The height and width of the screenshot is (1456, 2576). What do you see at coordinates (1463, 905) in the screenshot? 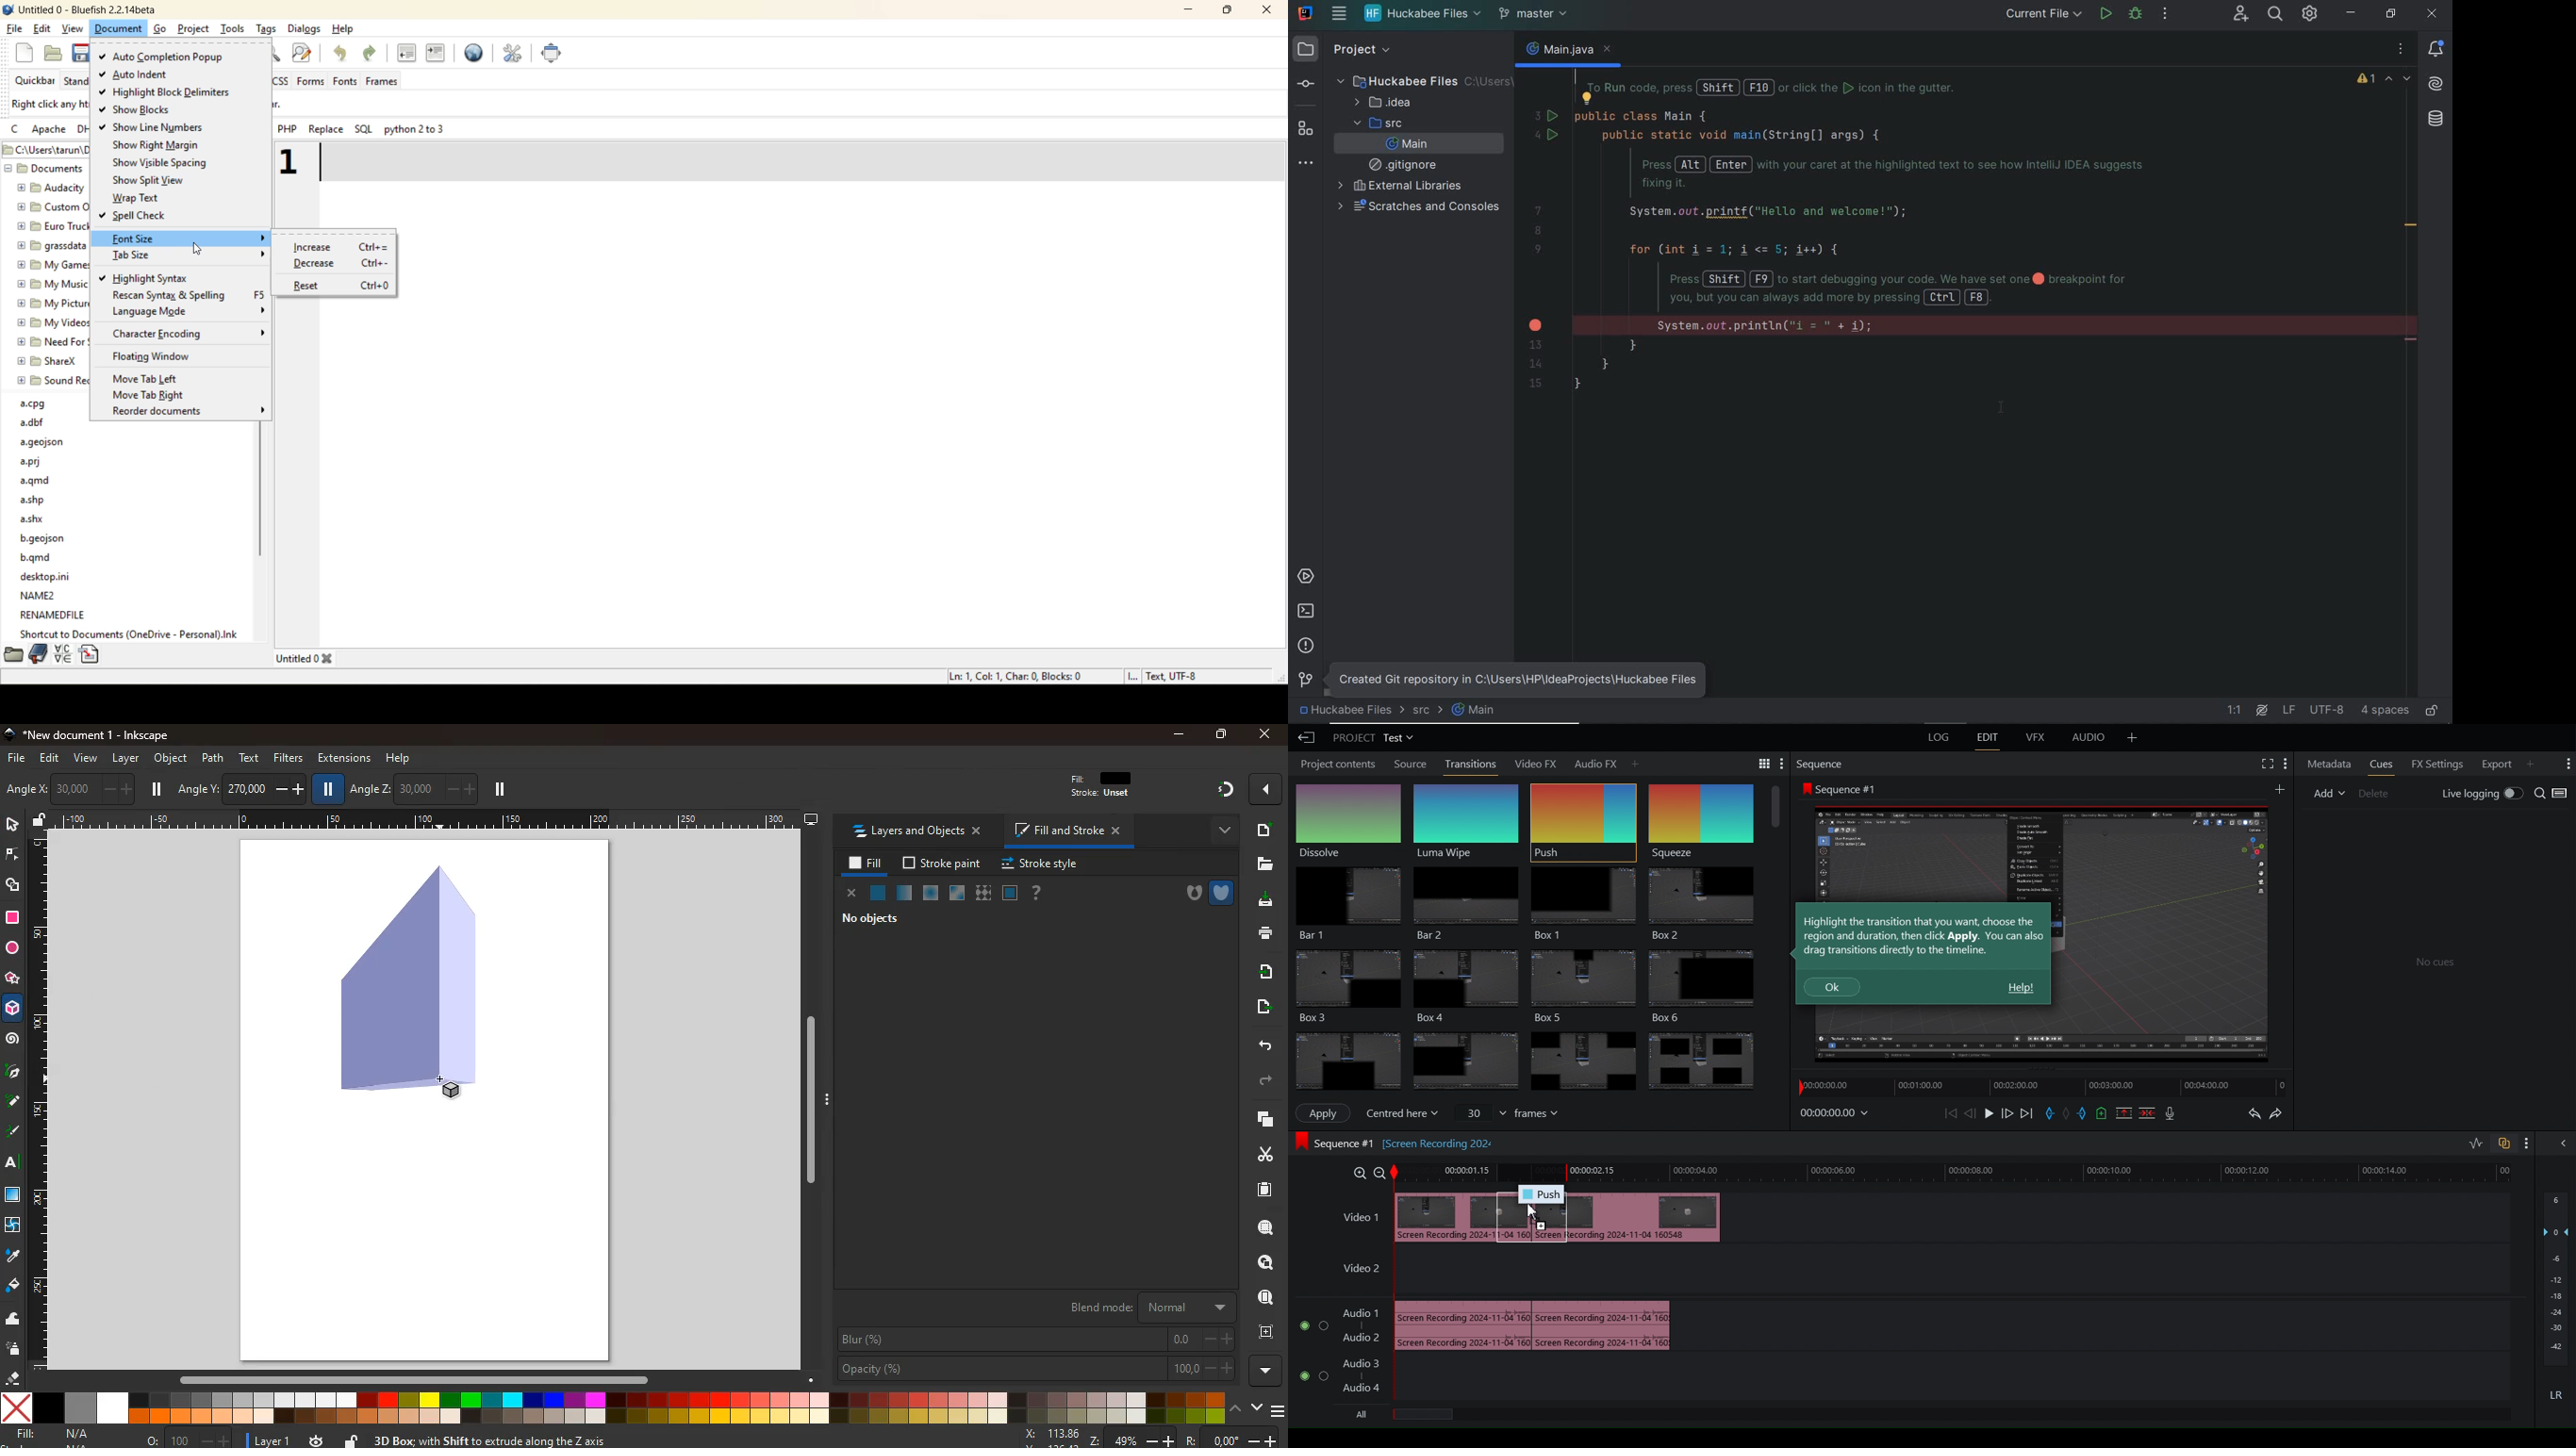
I see `Bar 2` at bounding box center [1463, 905].